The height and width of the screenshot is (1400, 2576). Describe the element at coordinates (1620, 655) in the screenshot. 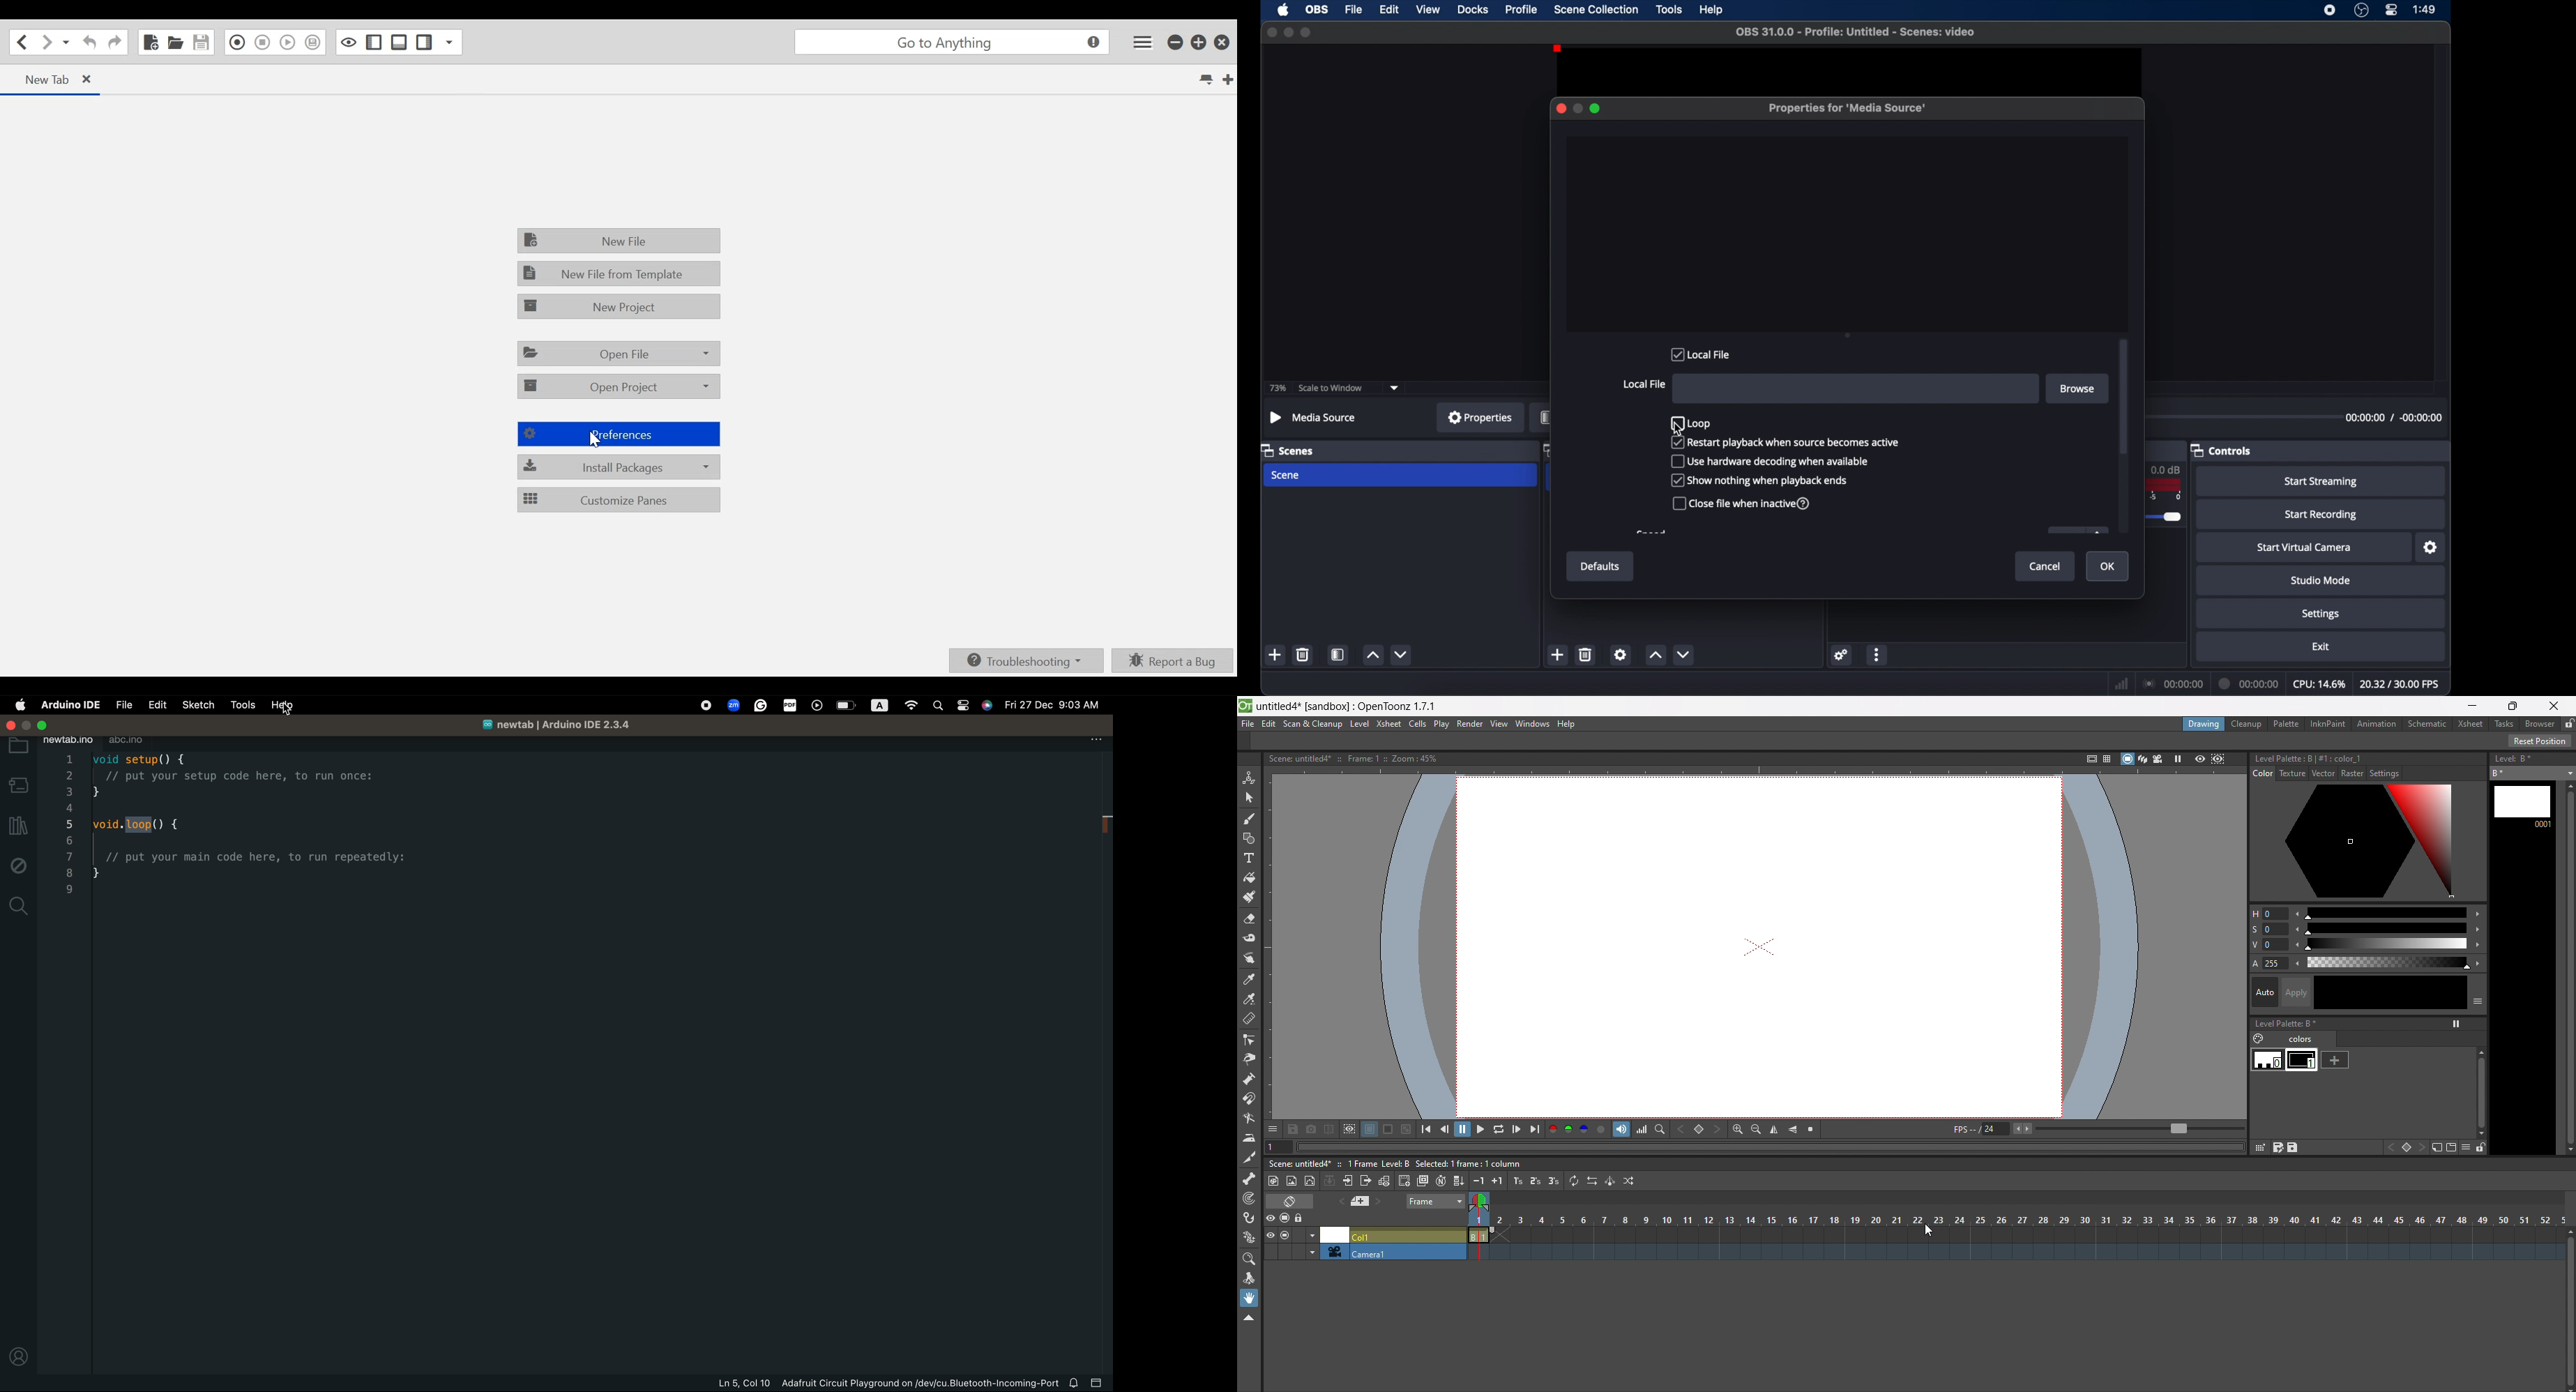

I see `settings` at that location.